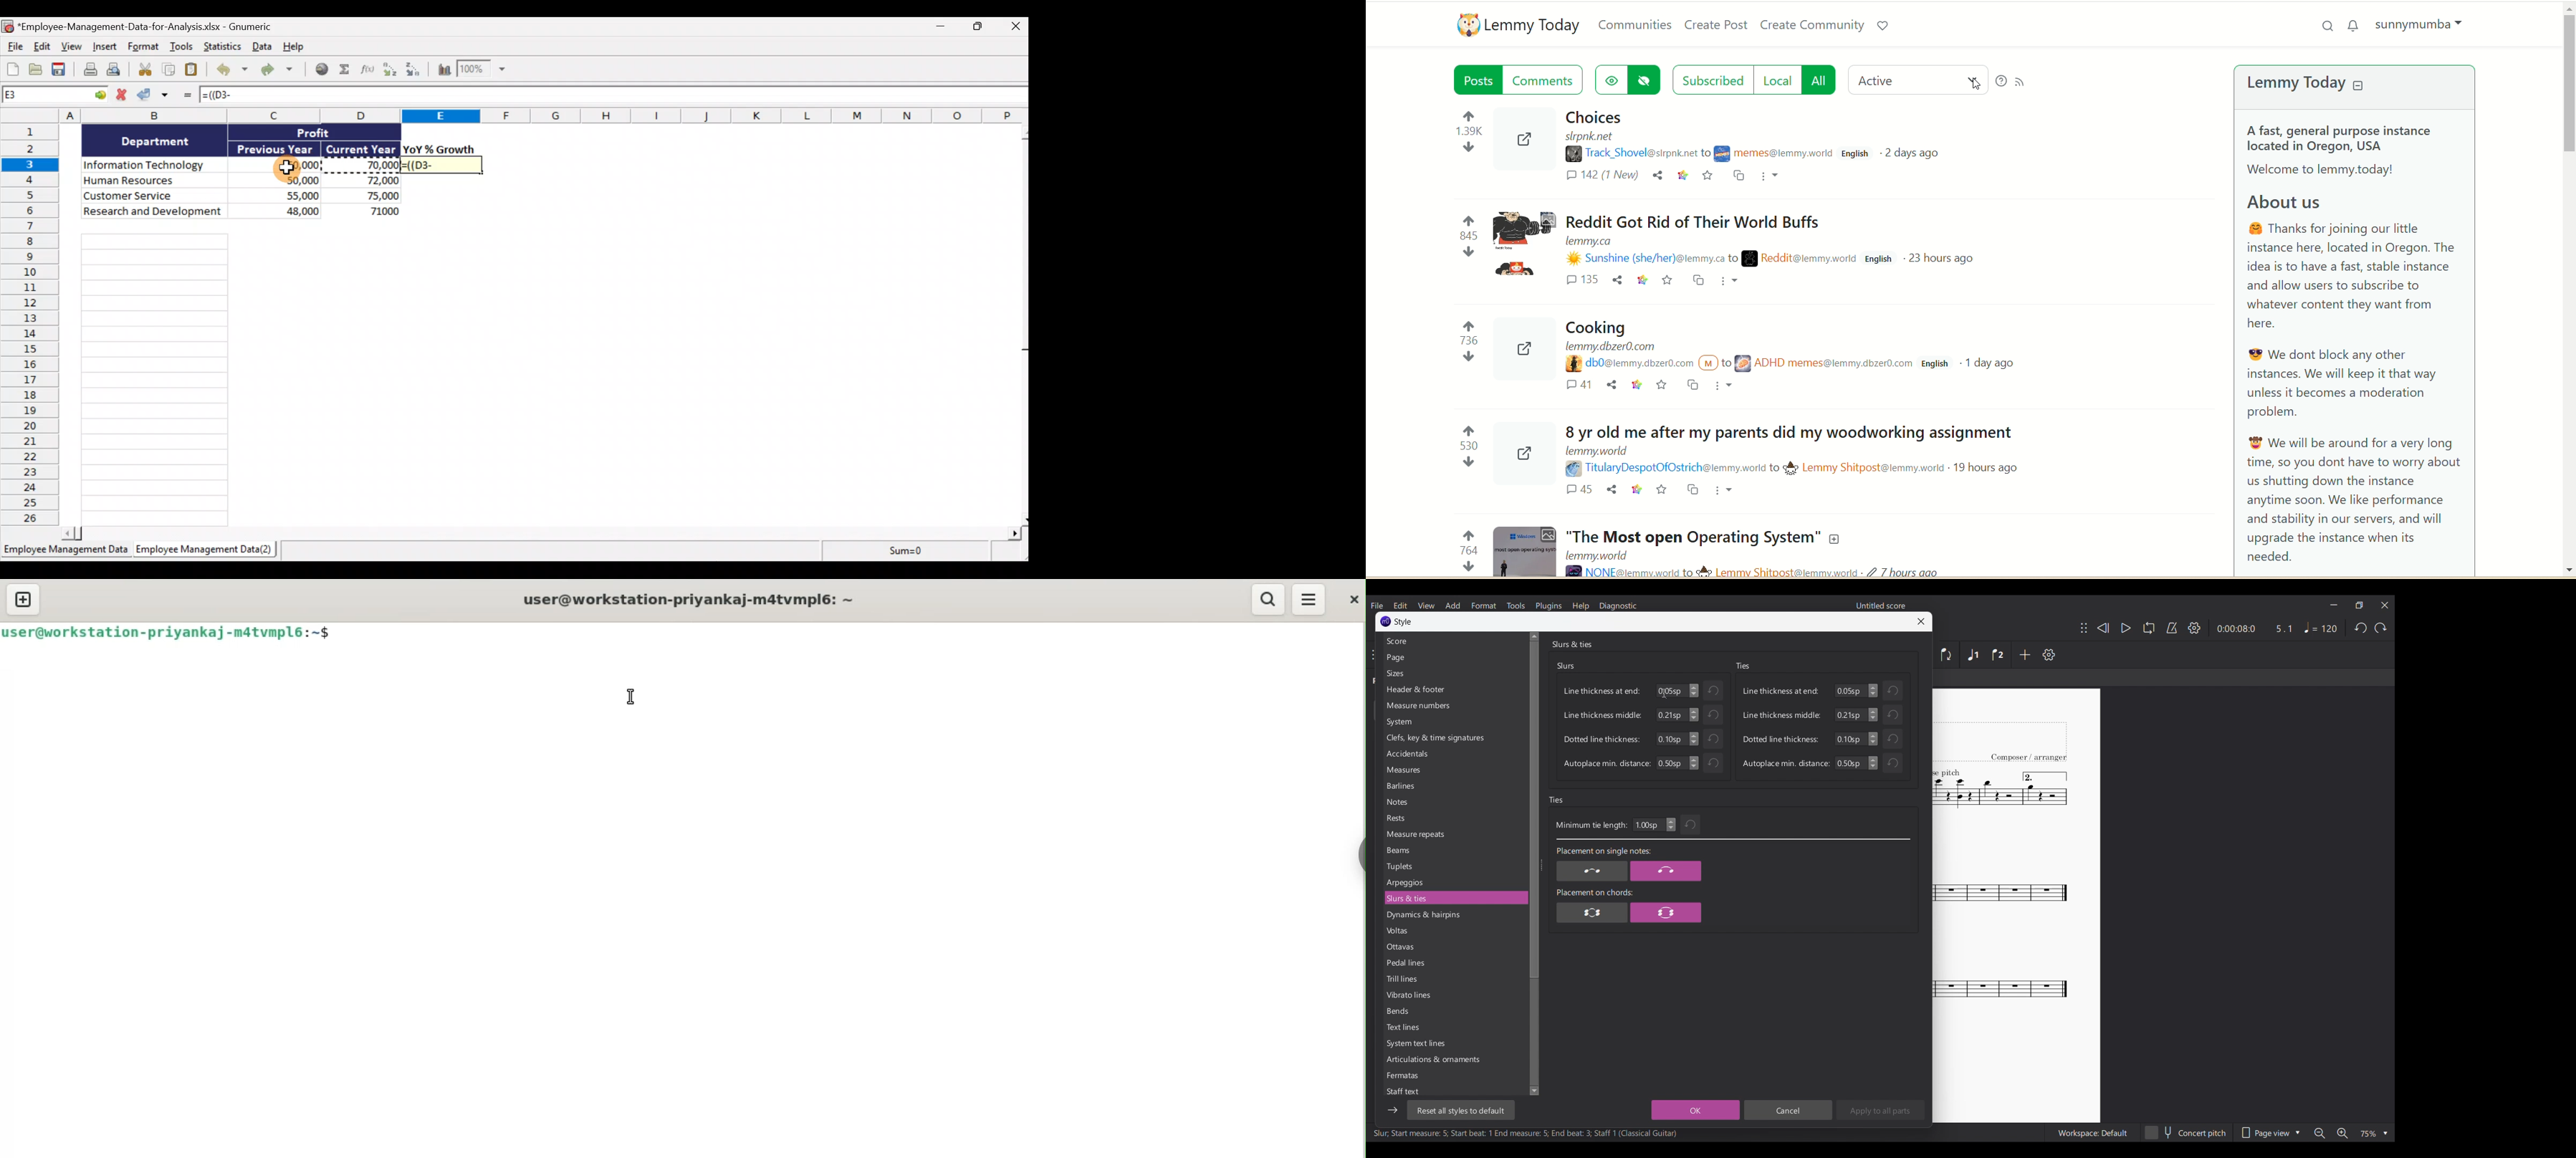 This screenshot has height=1176, width=2576. I want to click on Voltas, so click(1454, 931).